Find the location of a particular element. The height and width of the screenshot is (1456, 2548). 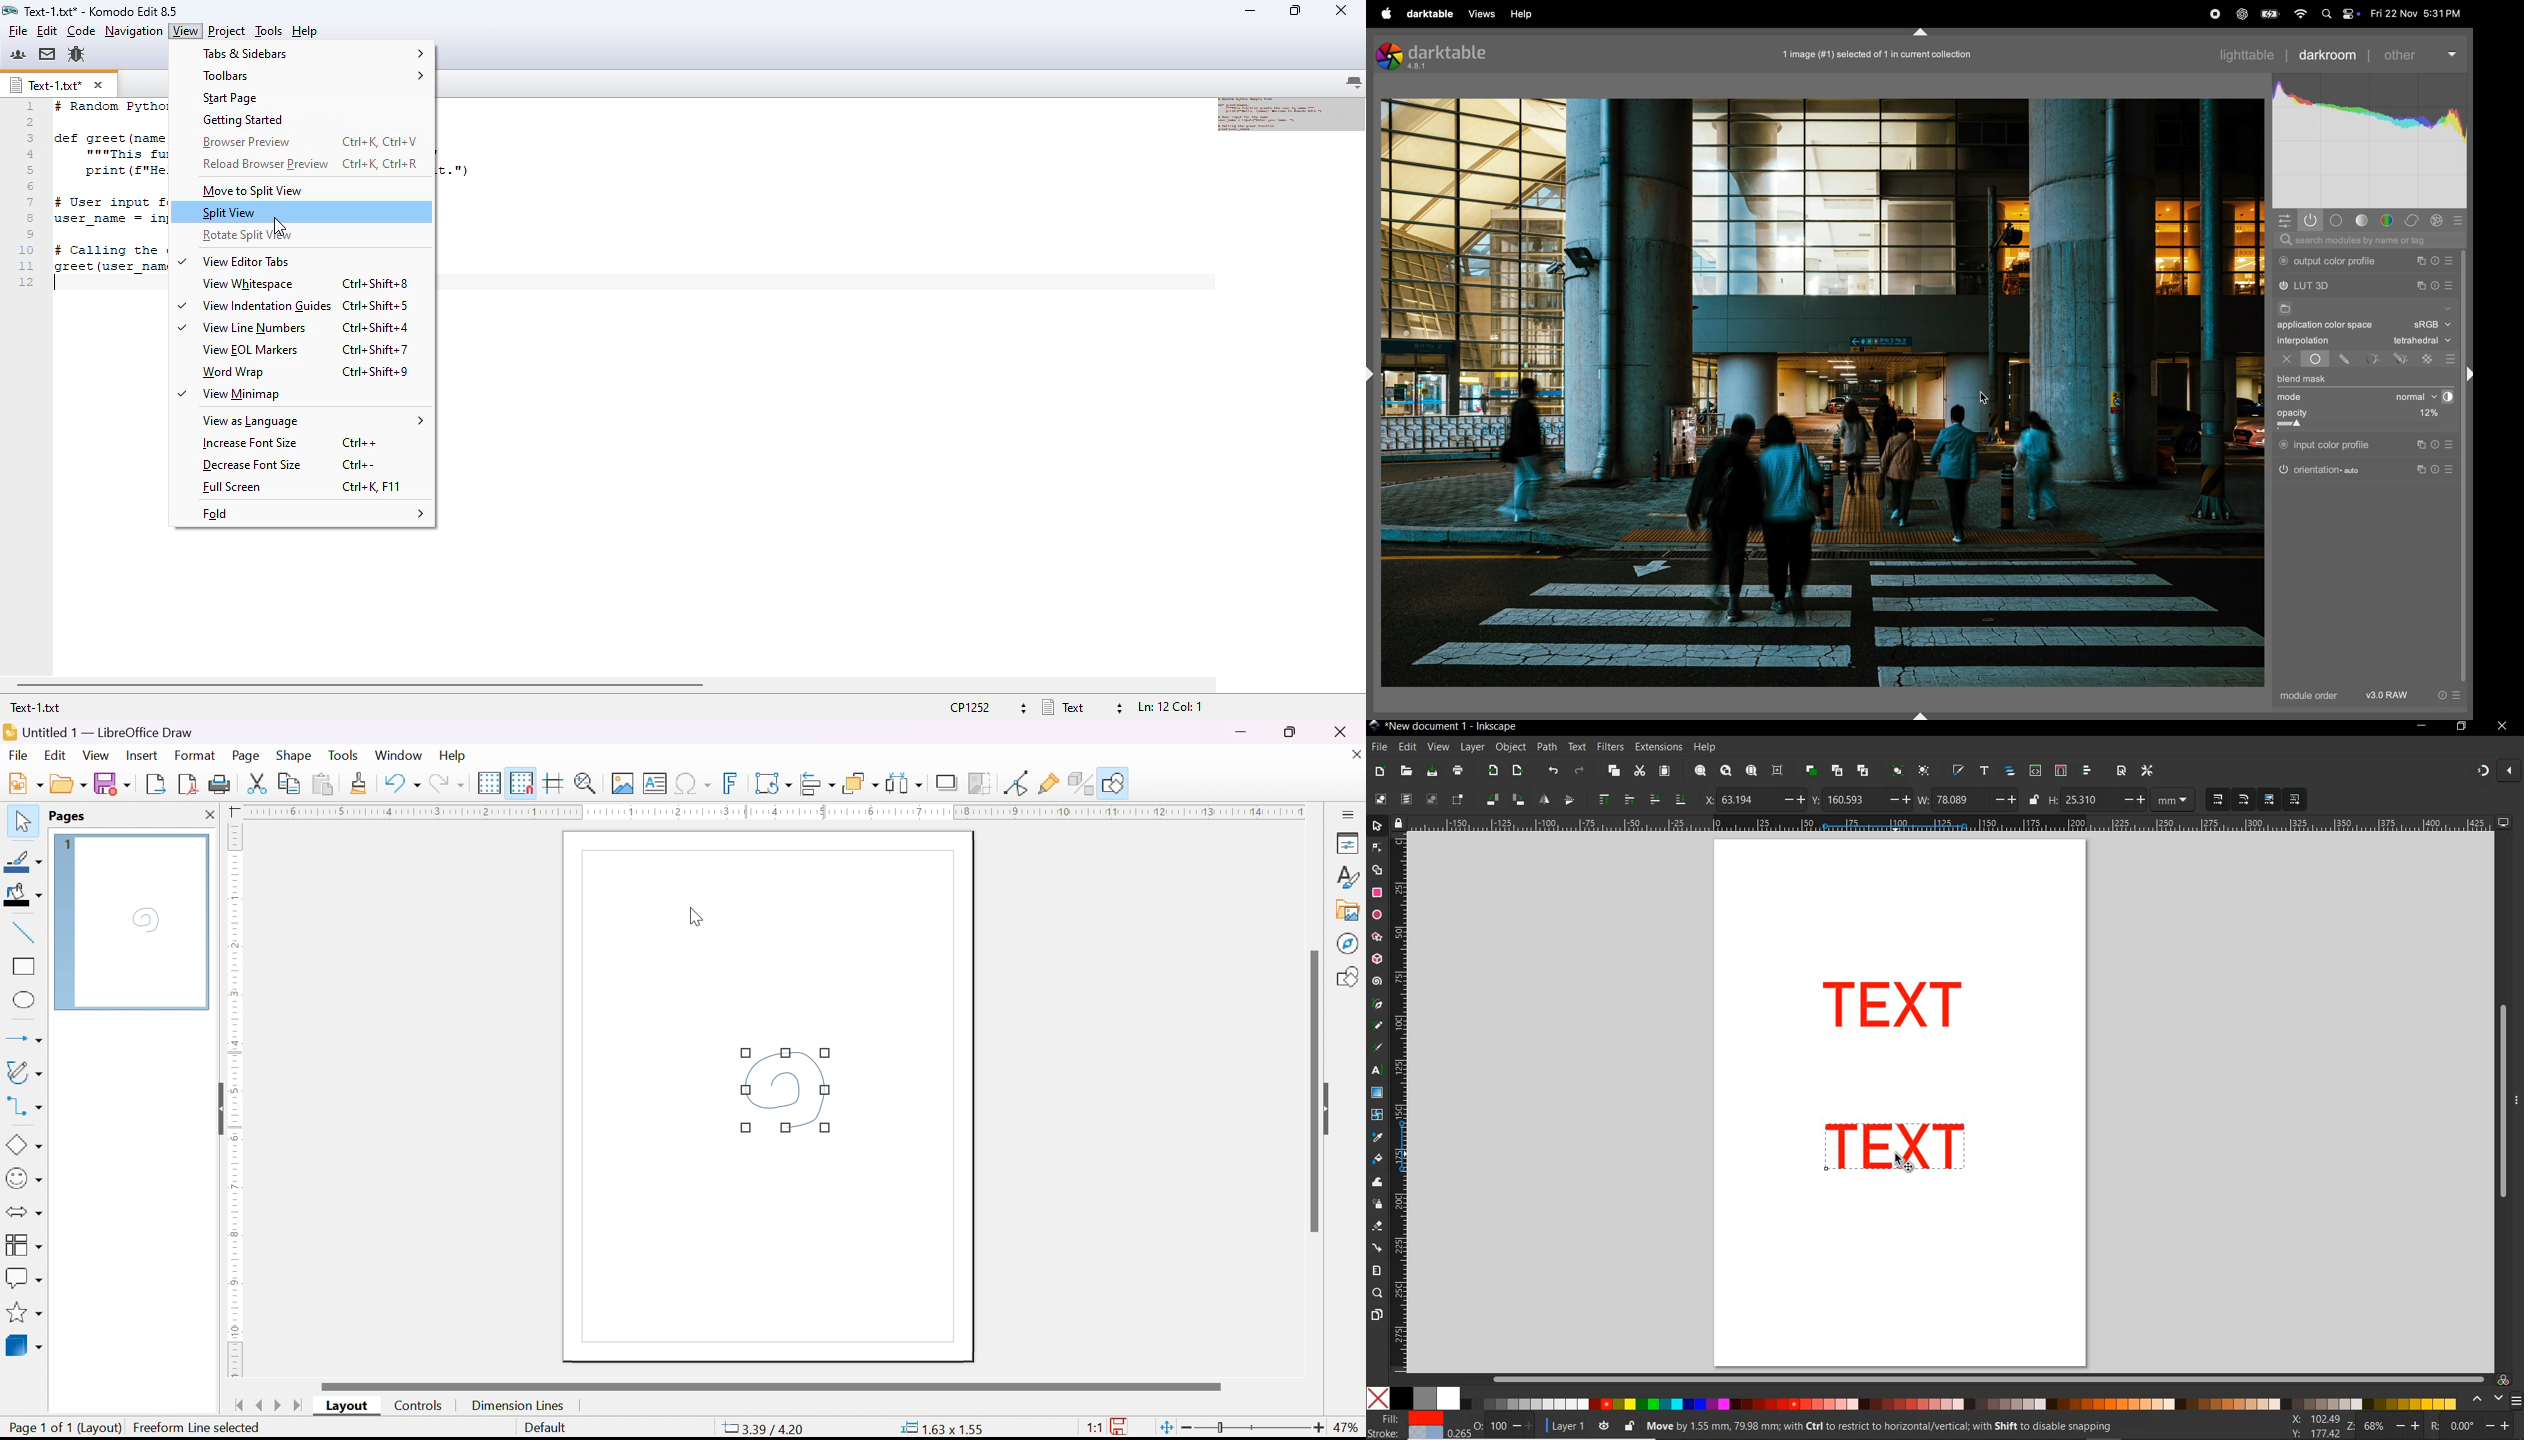

instance is located at coordinates (2420, 445).